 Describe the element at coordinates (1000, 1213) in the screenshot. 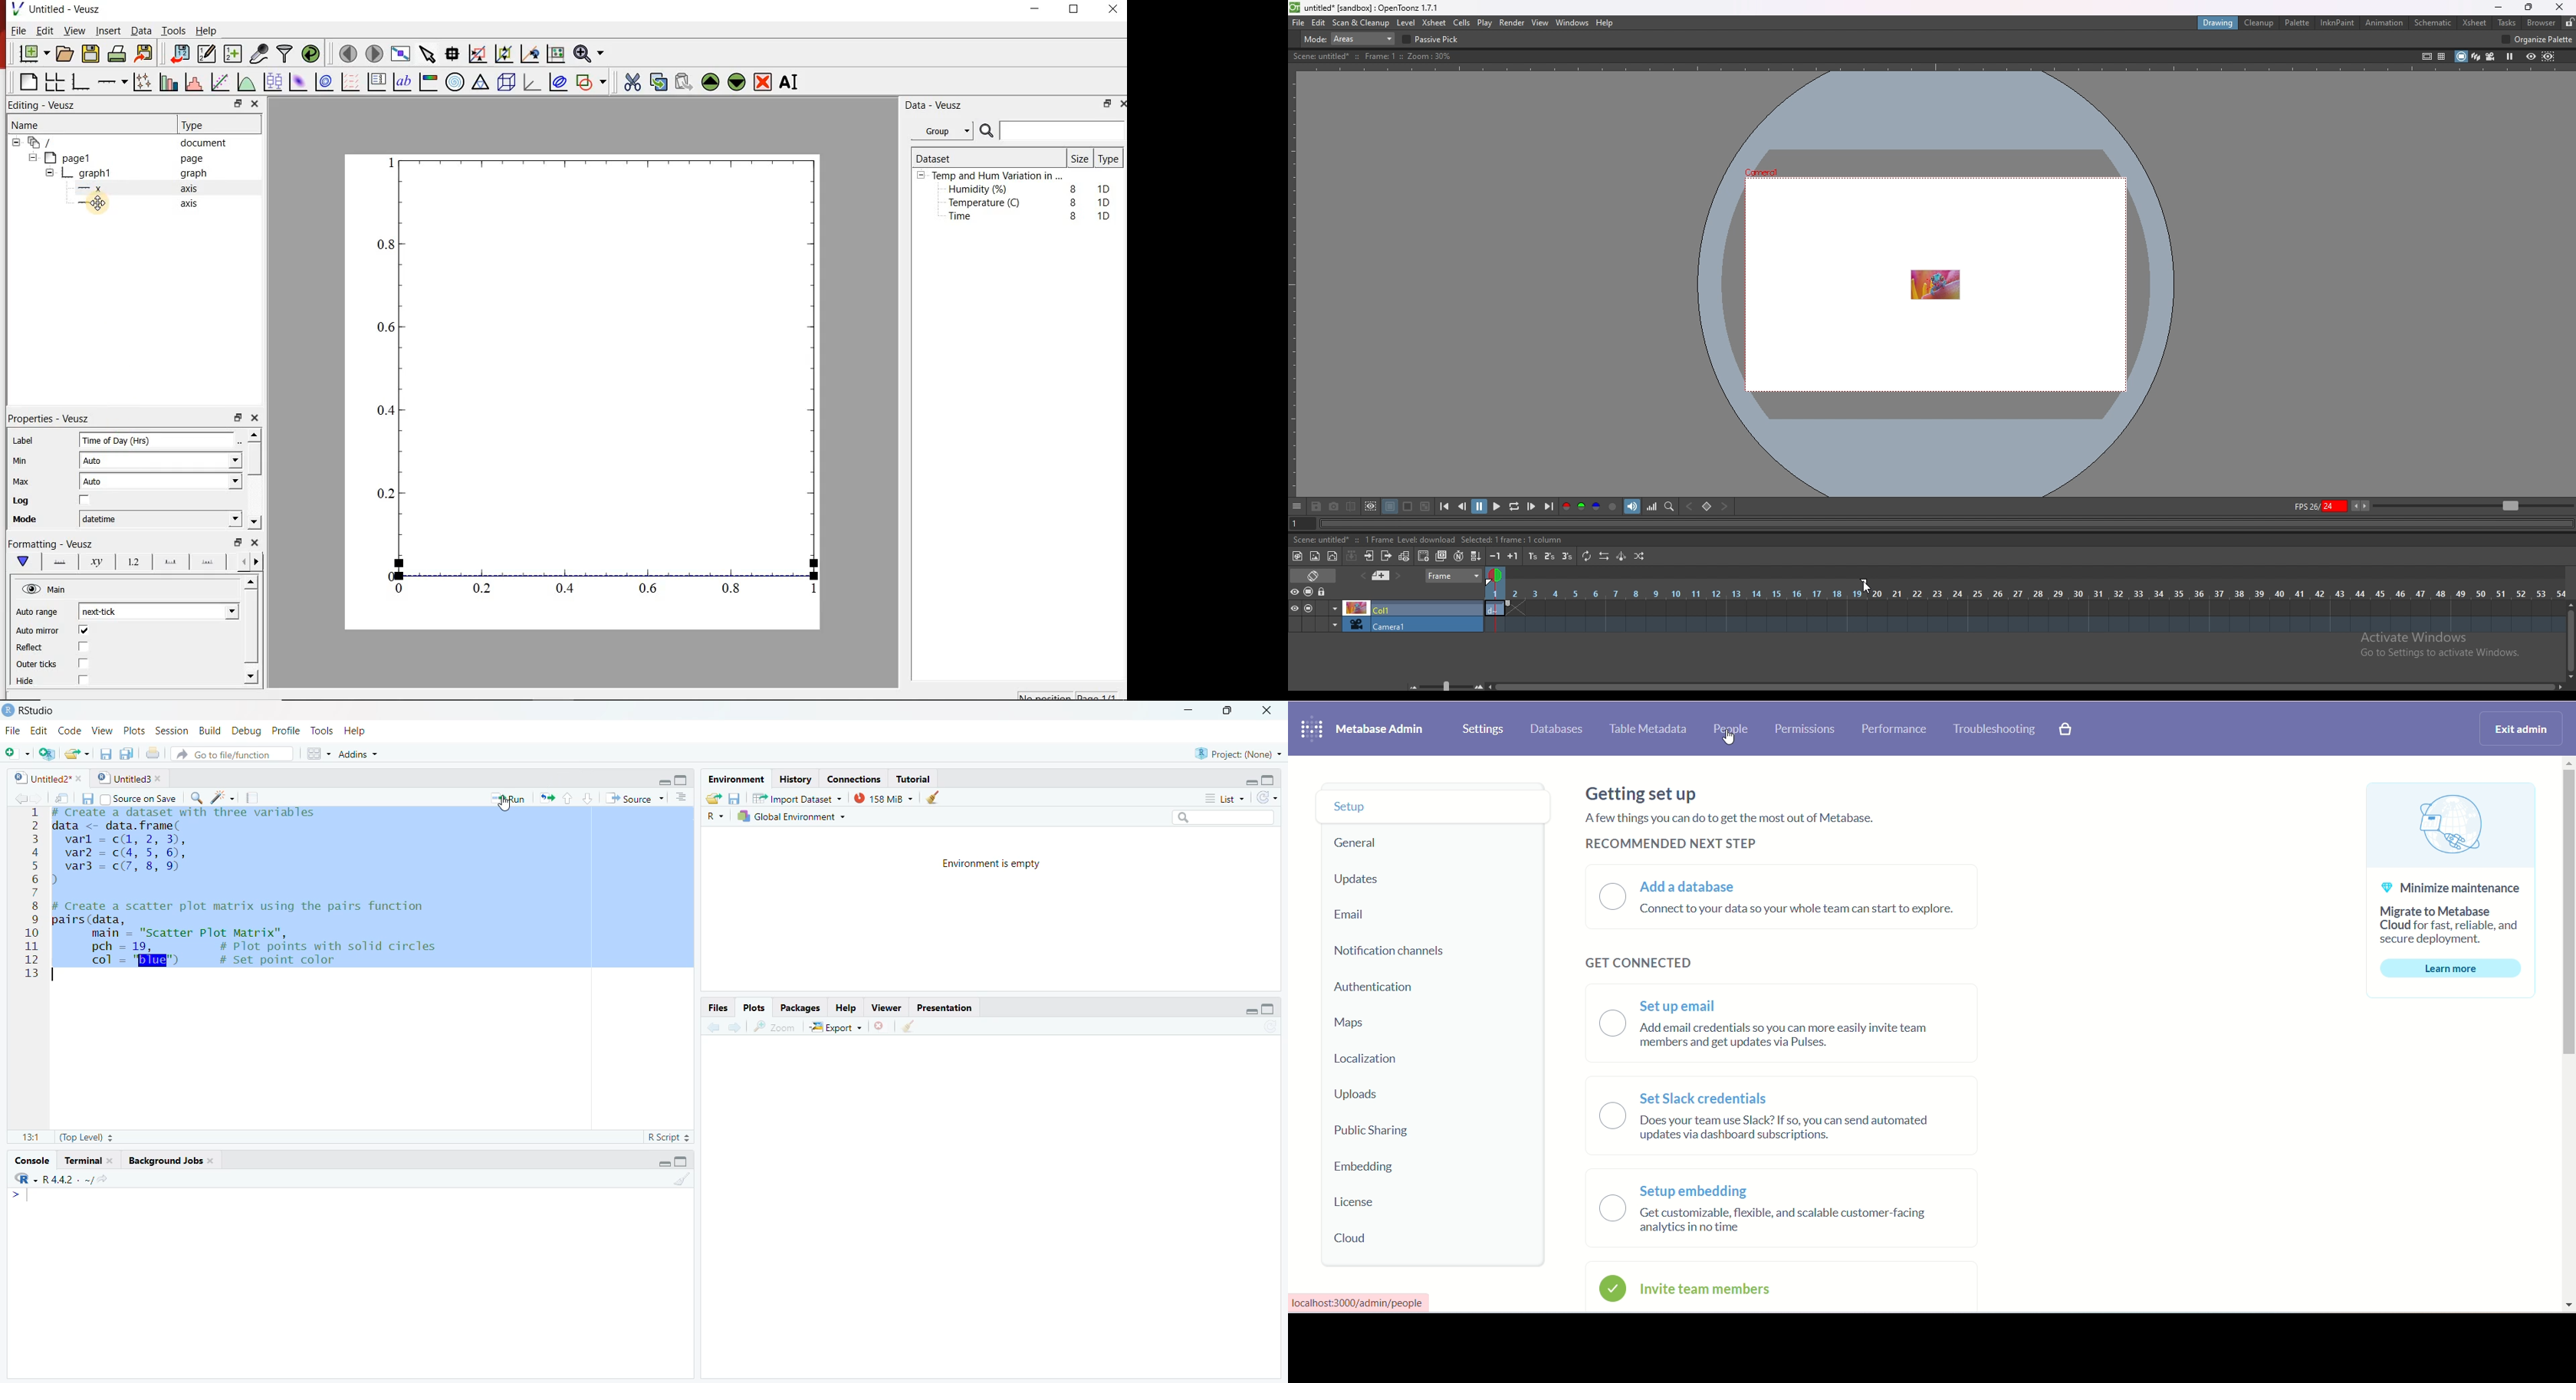

I see `Pane` at that location.